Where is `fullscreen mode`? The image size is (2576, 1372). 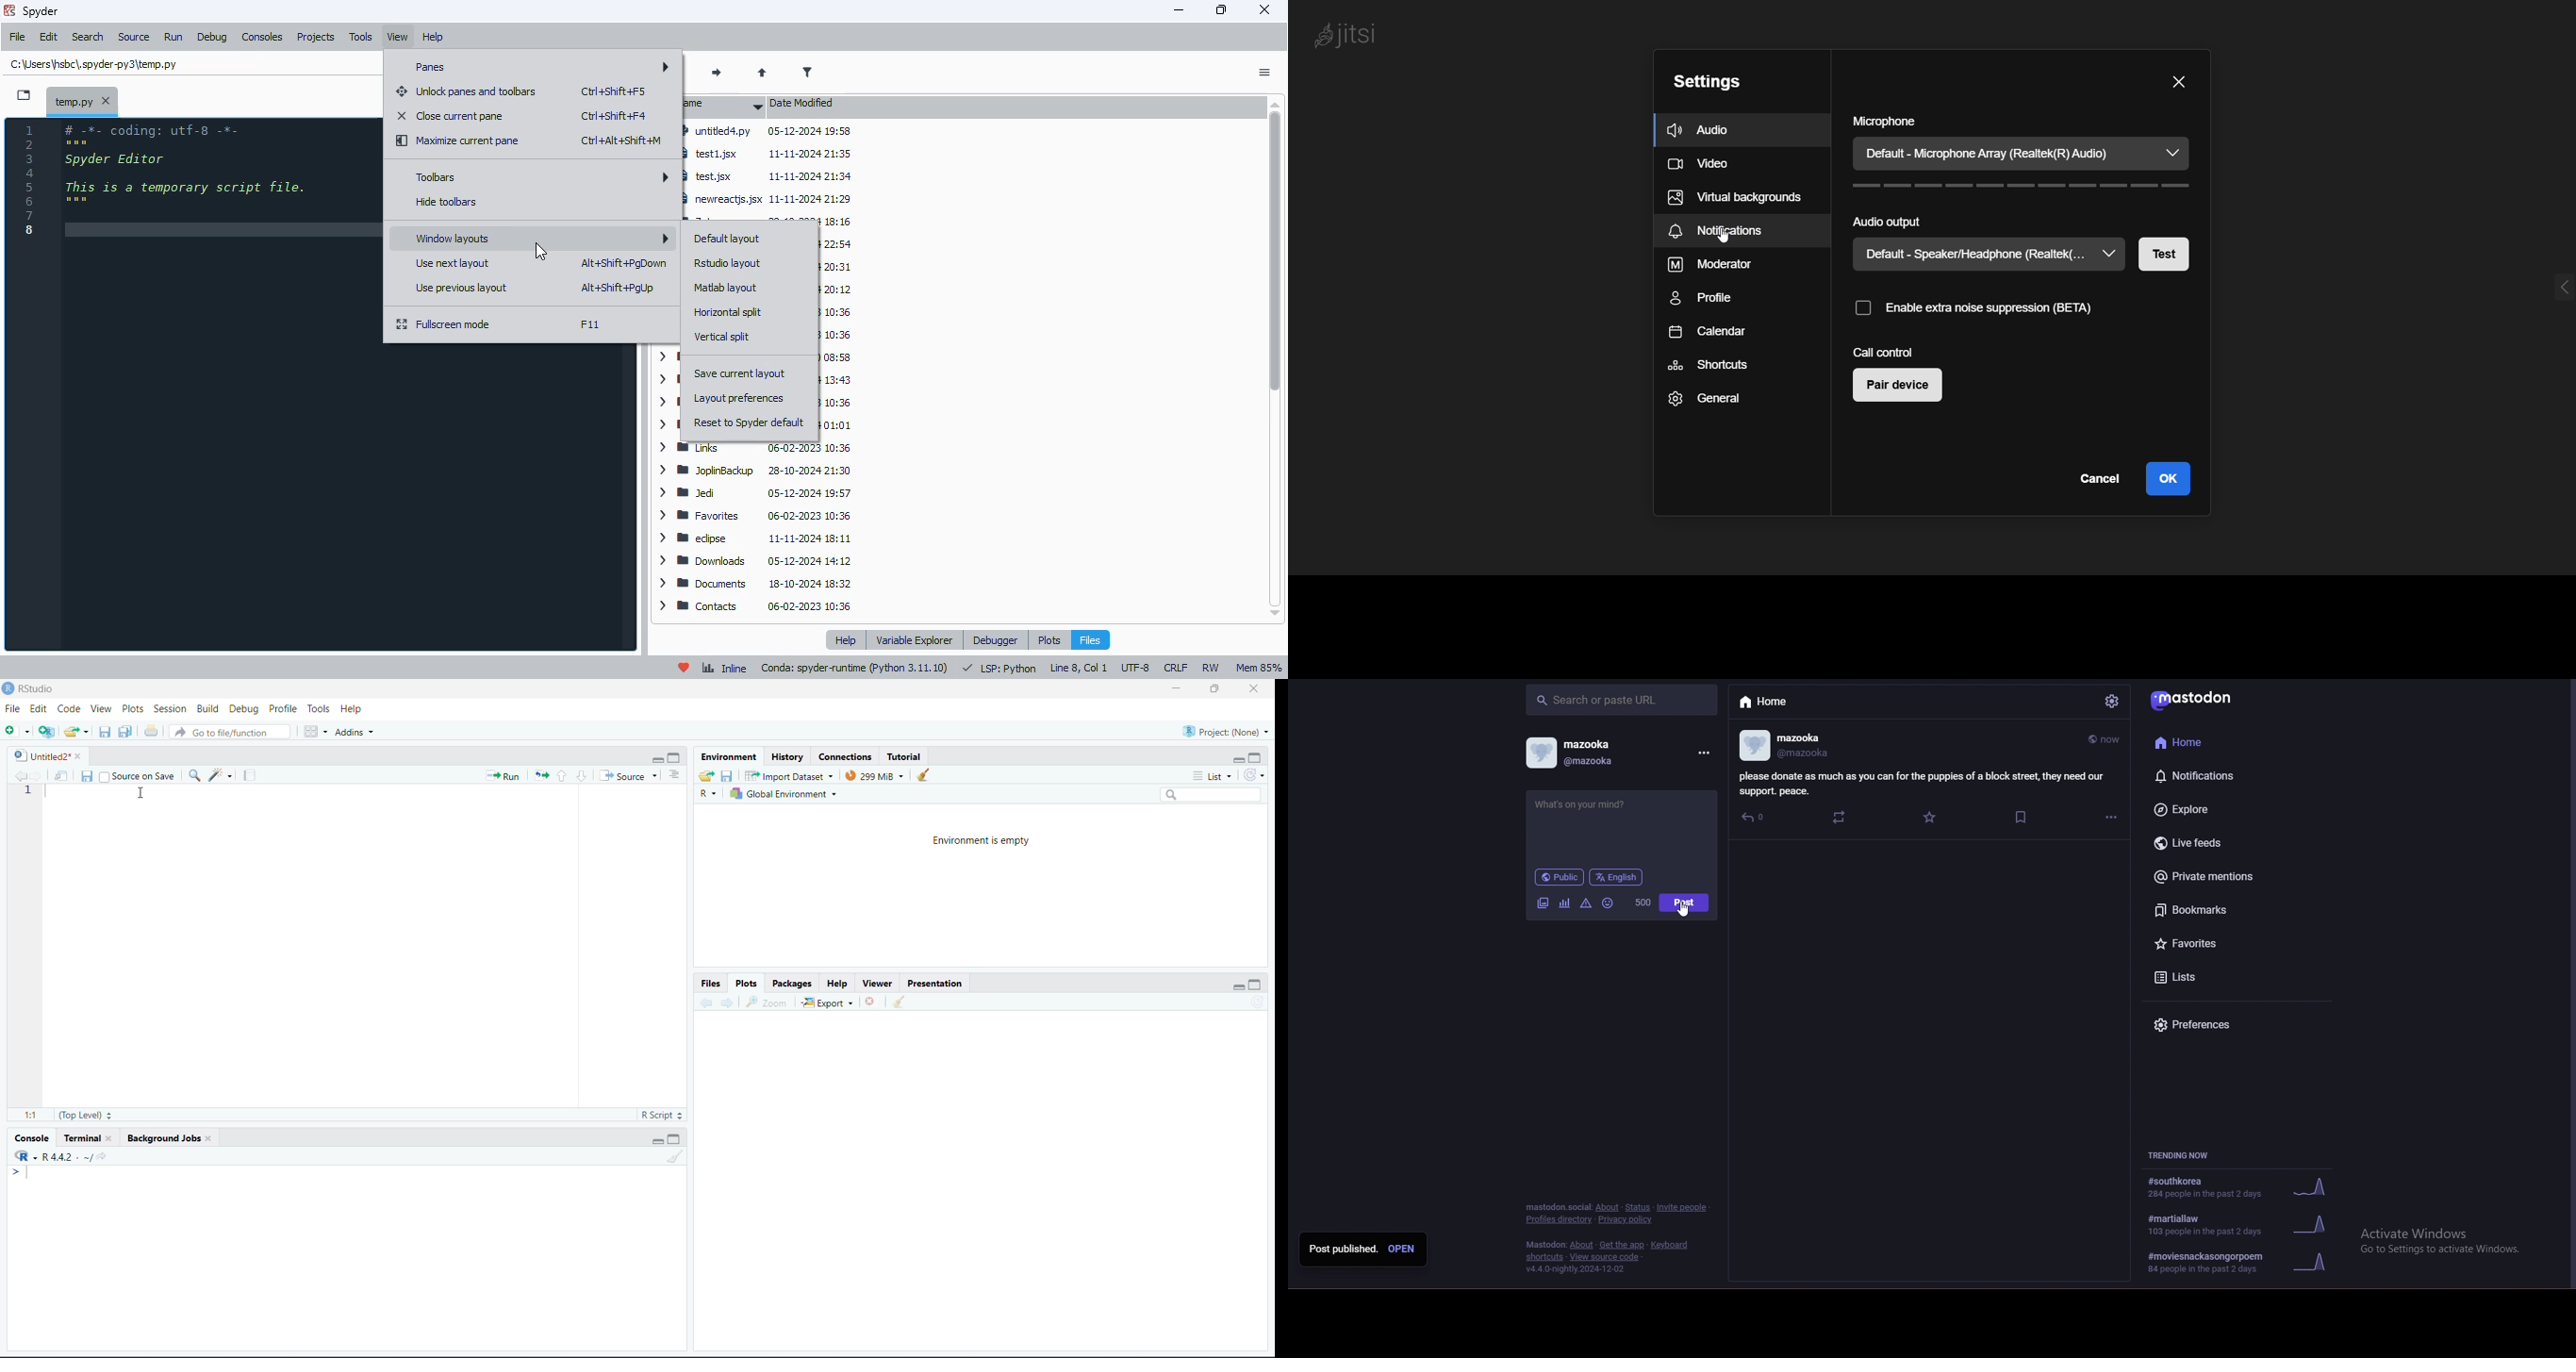
fullscreen mode is located at coordinates (443, 325).